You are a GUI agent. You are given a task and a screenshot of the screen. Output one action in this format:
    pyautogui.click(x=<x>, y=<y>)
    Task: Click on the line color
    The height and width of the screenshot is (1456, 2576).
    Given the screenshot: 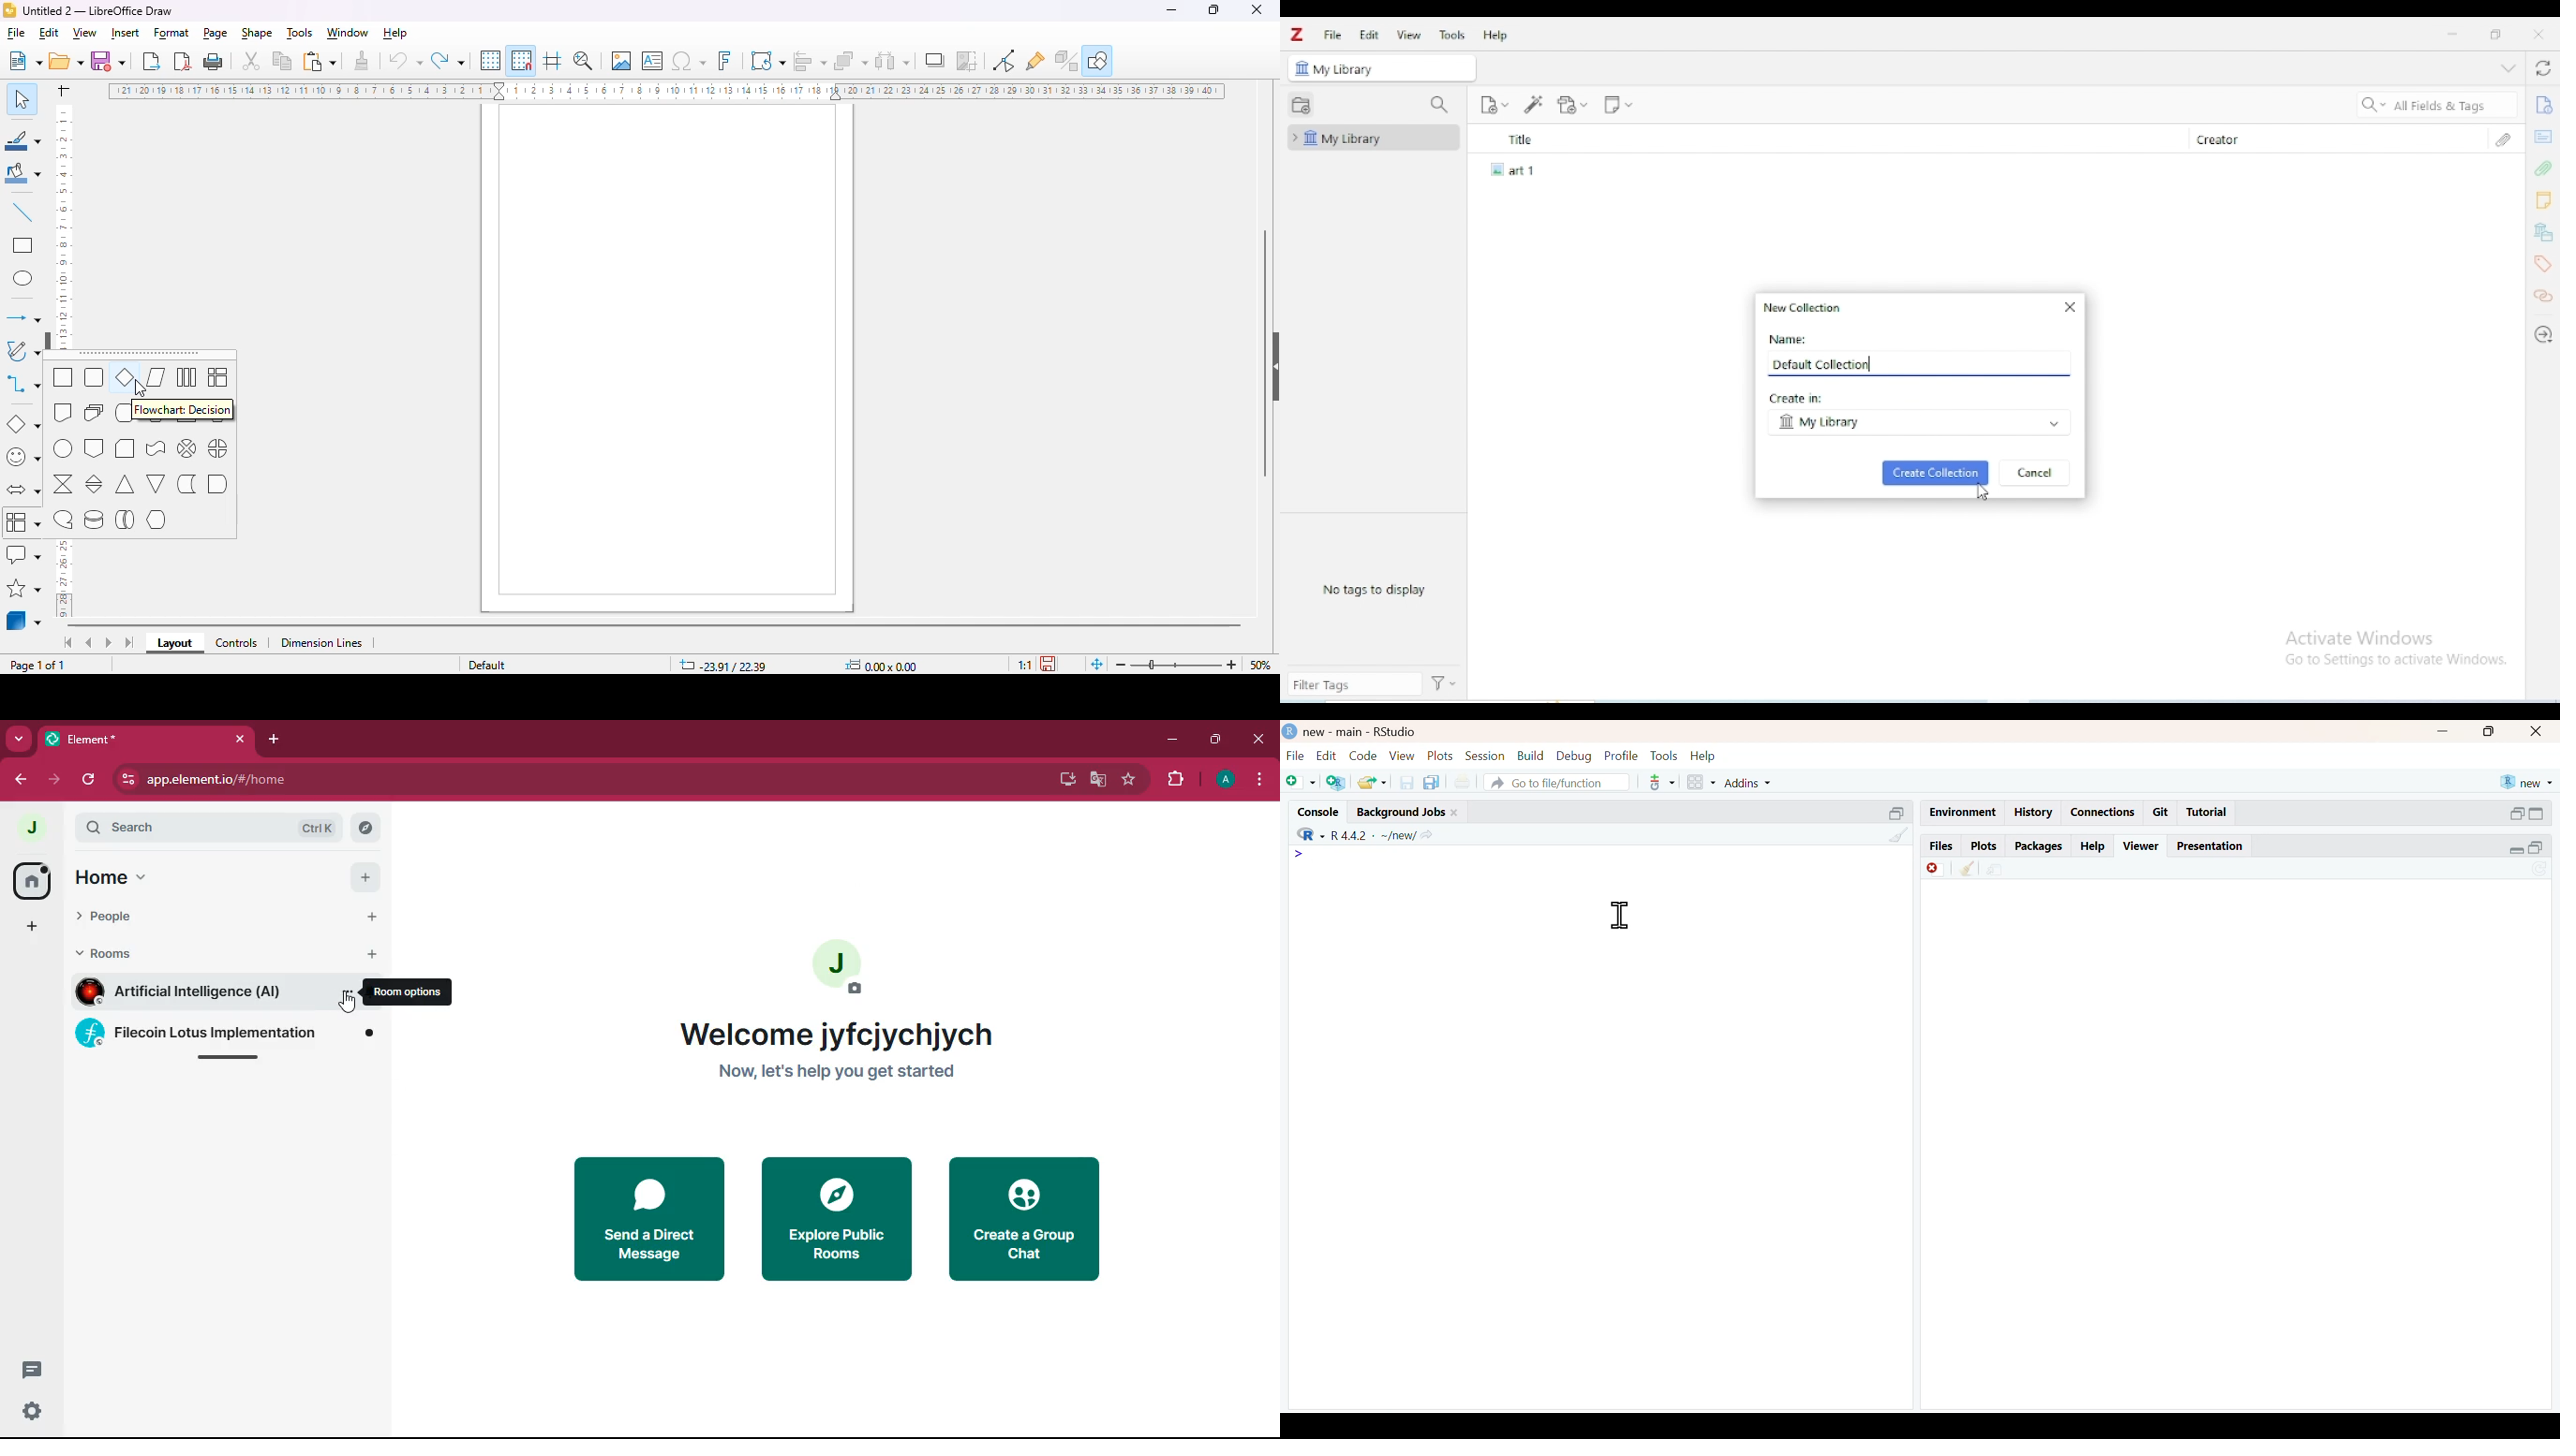 What is the action you would take?
    pyautogui.click(x=22, y=140)
    